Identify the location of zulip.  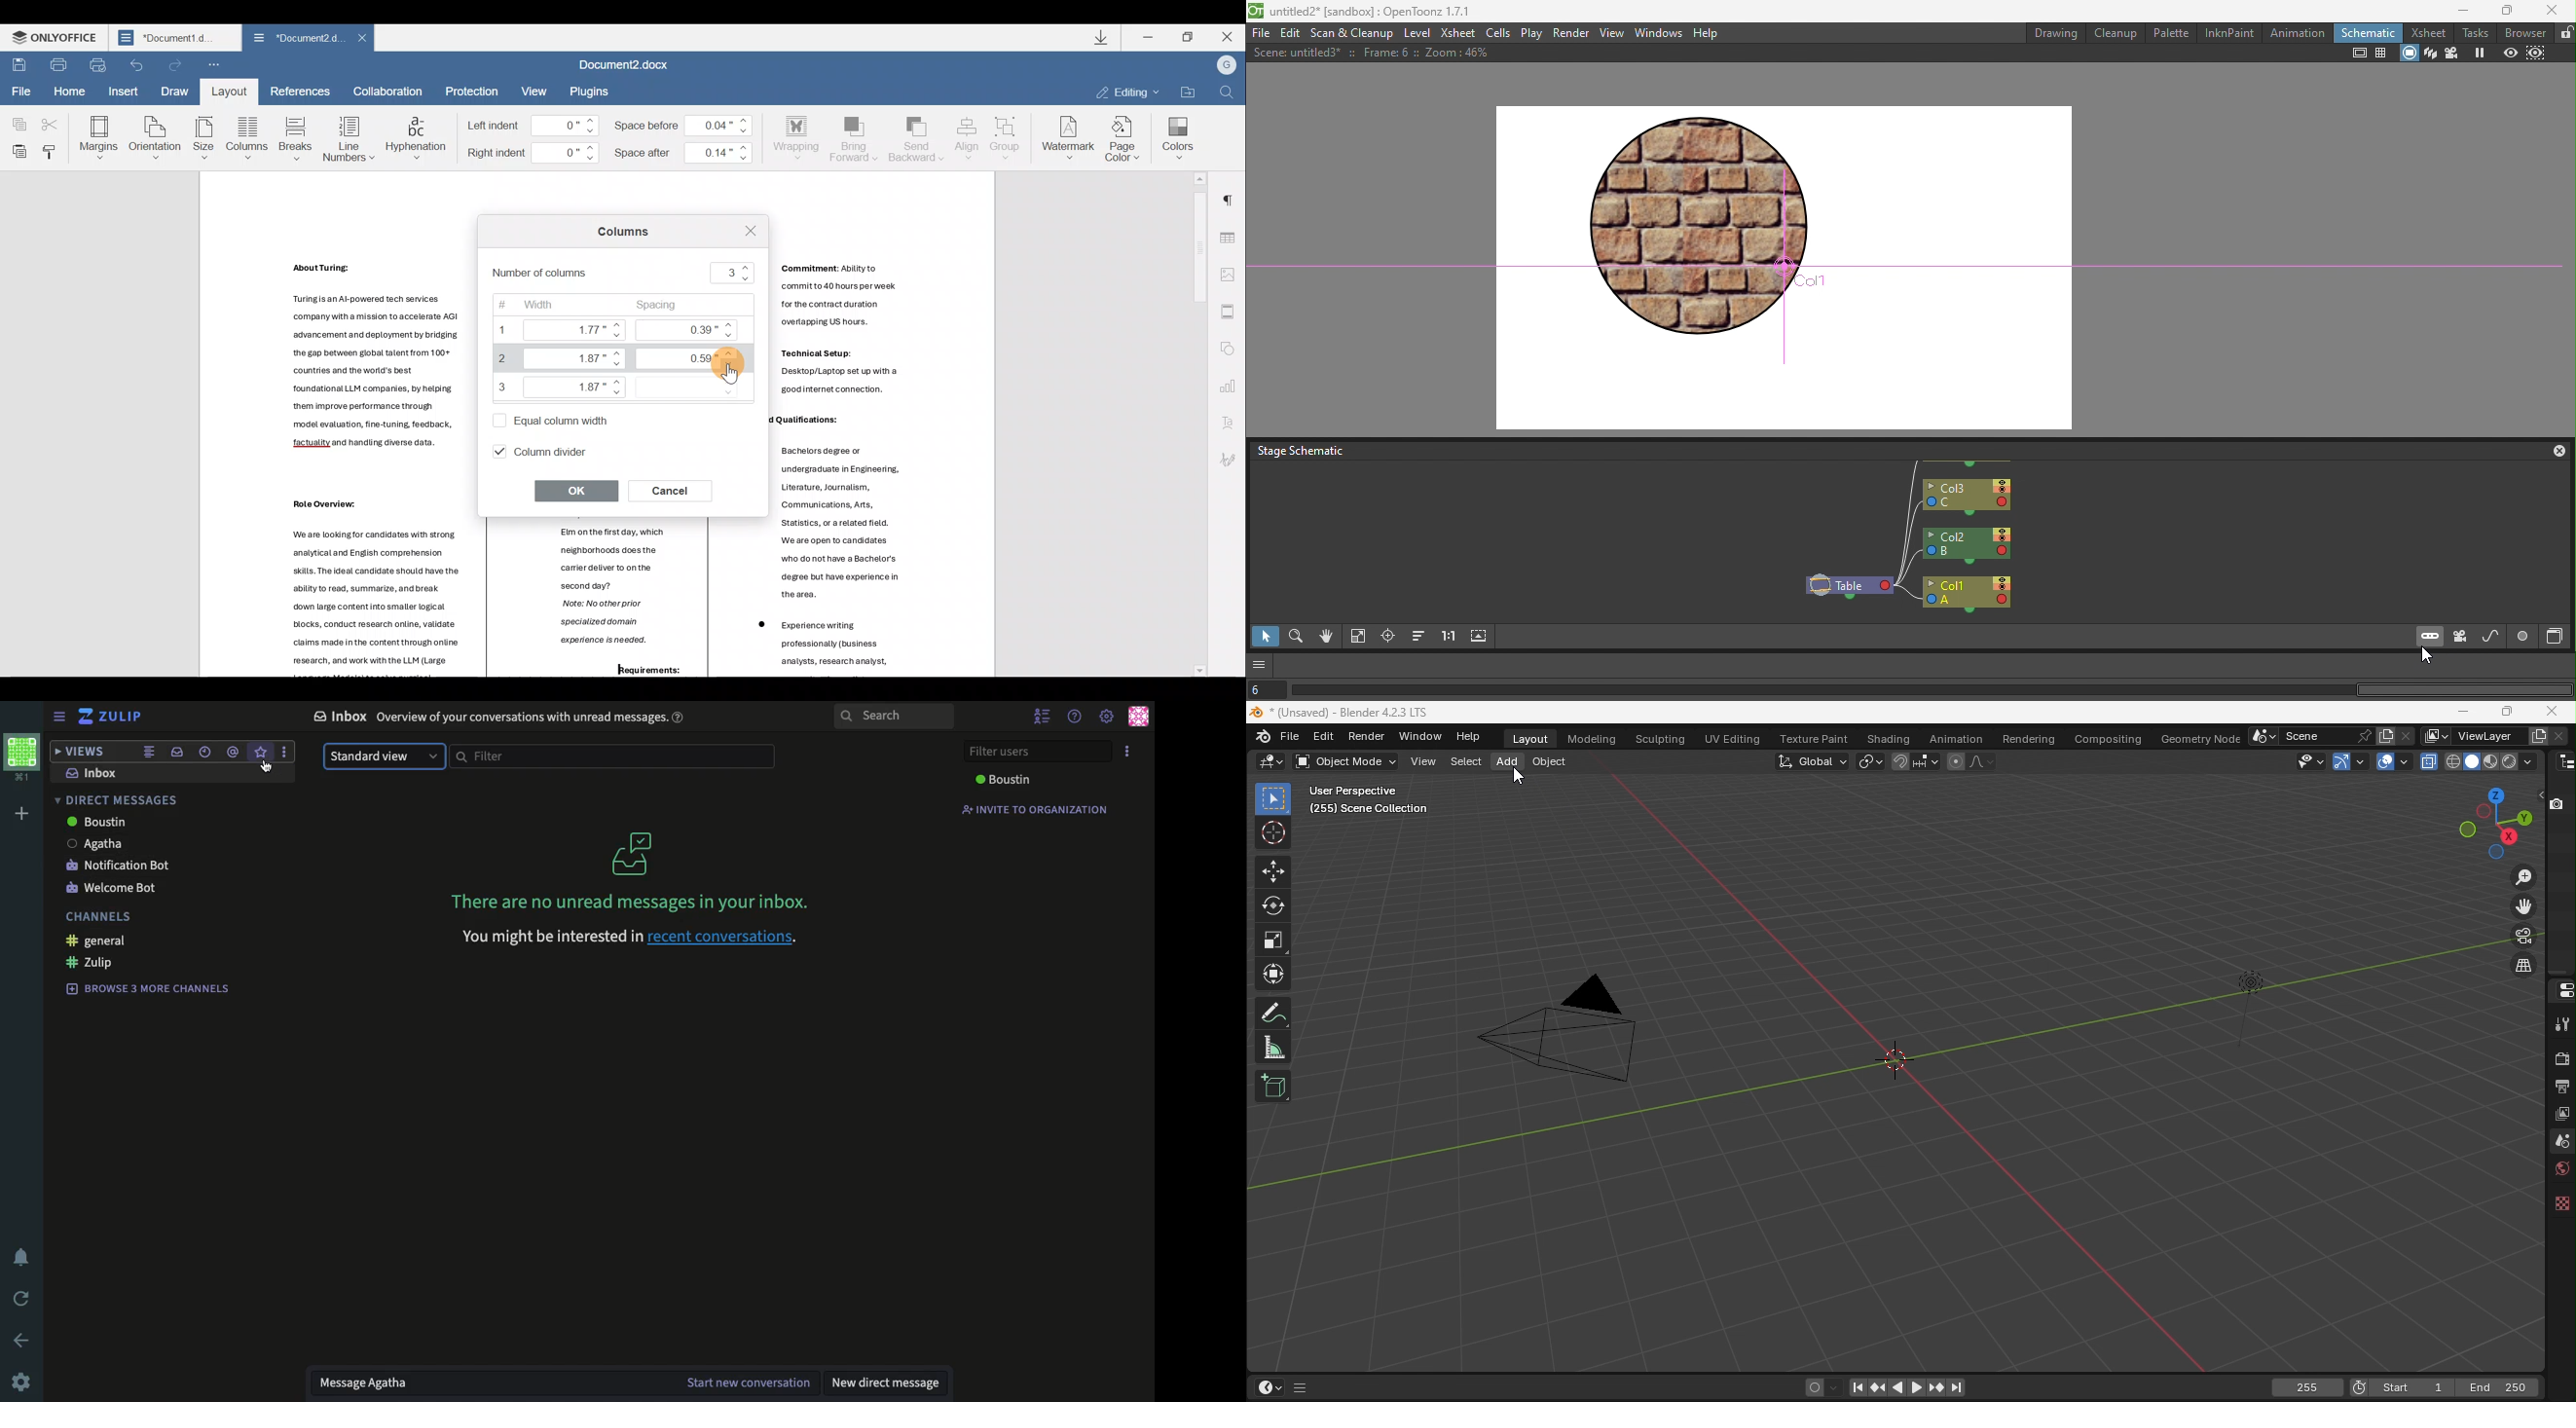
(108, 715).